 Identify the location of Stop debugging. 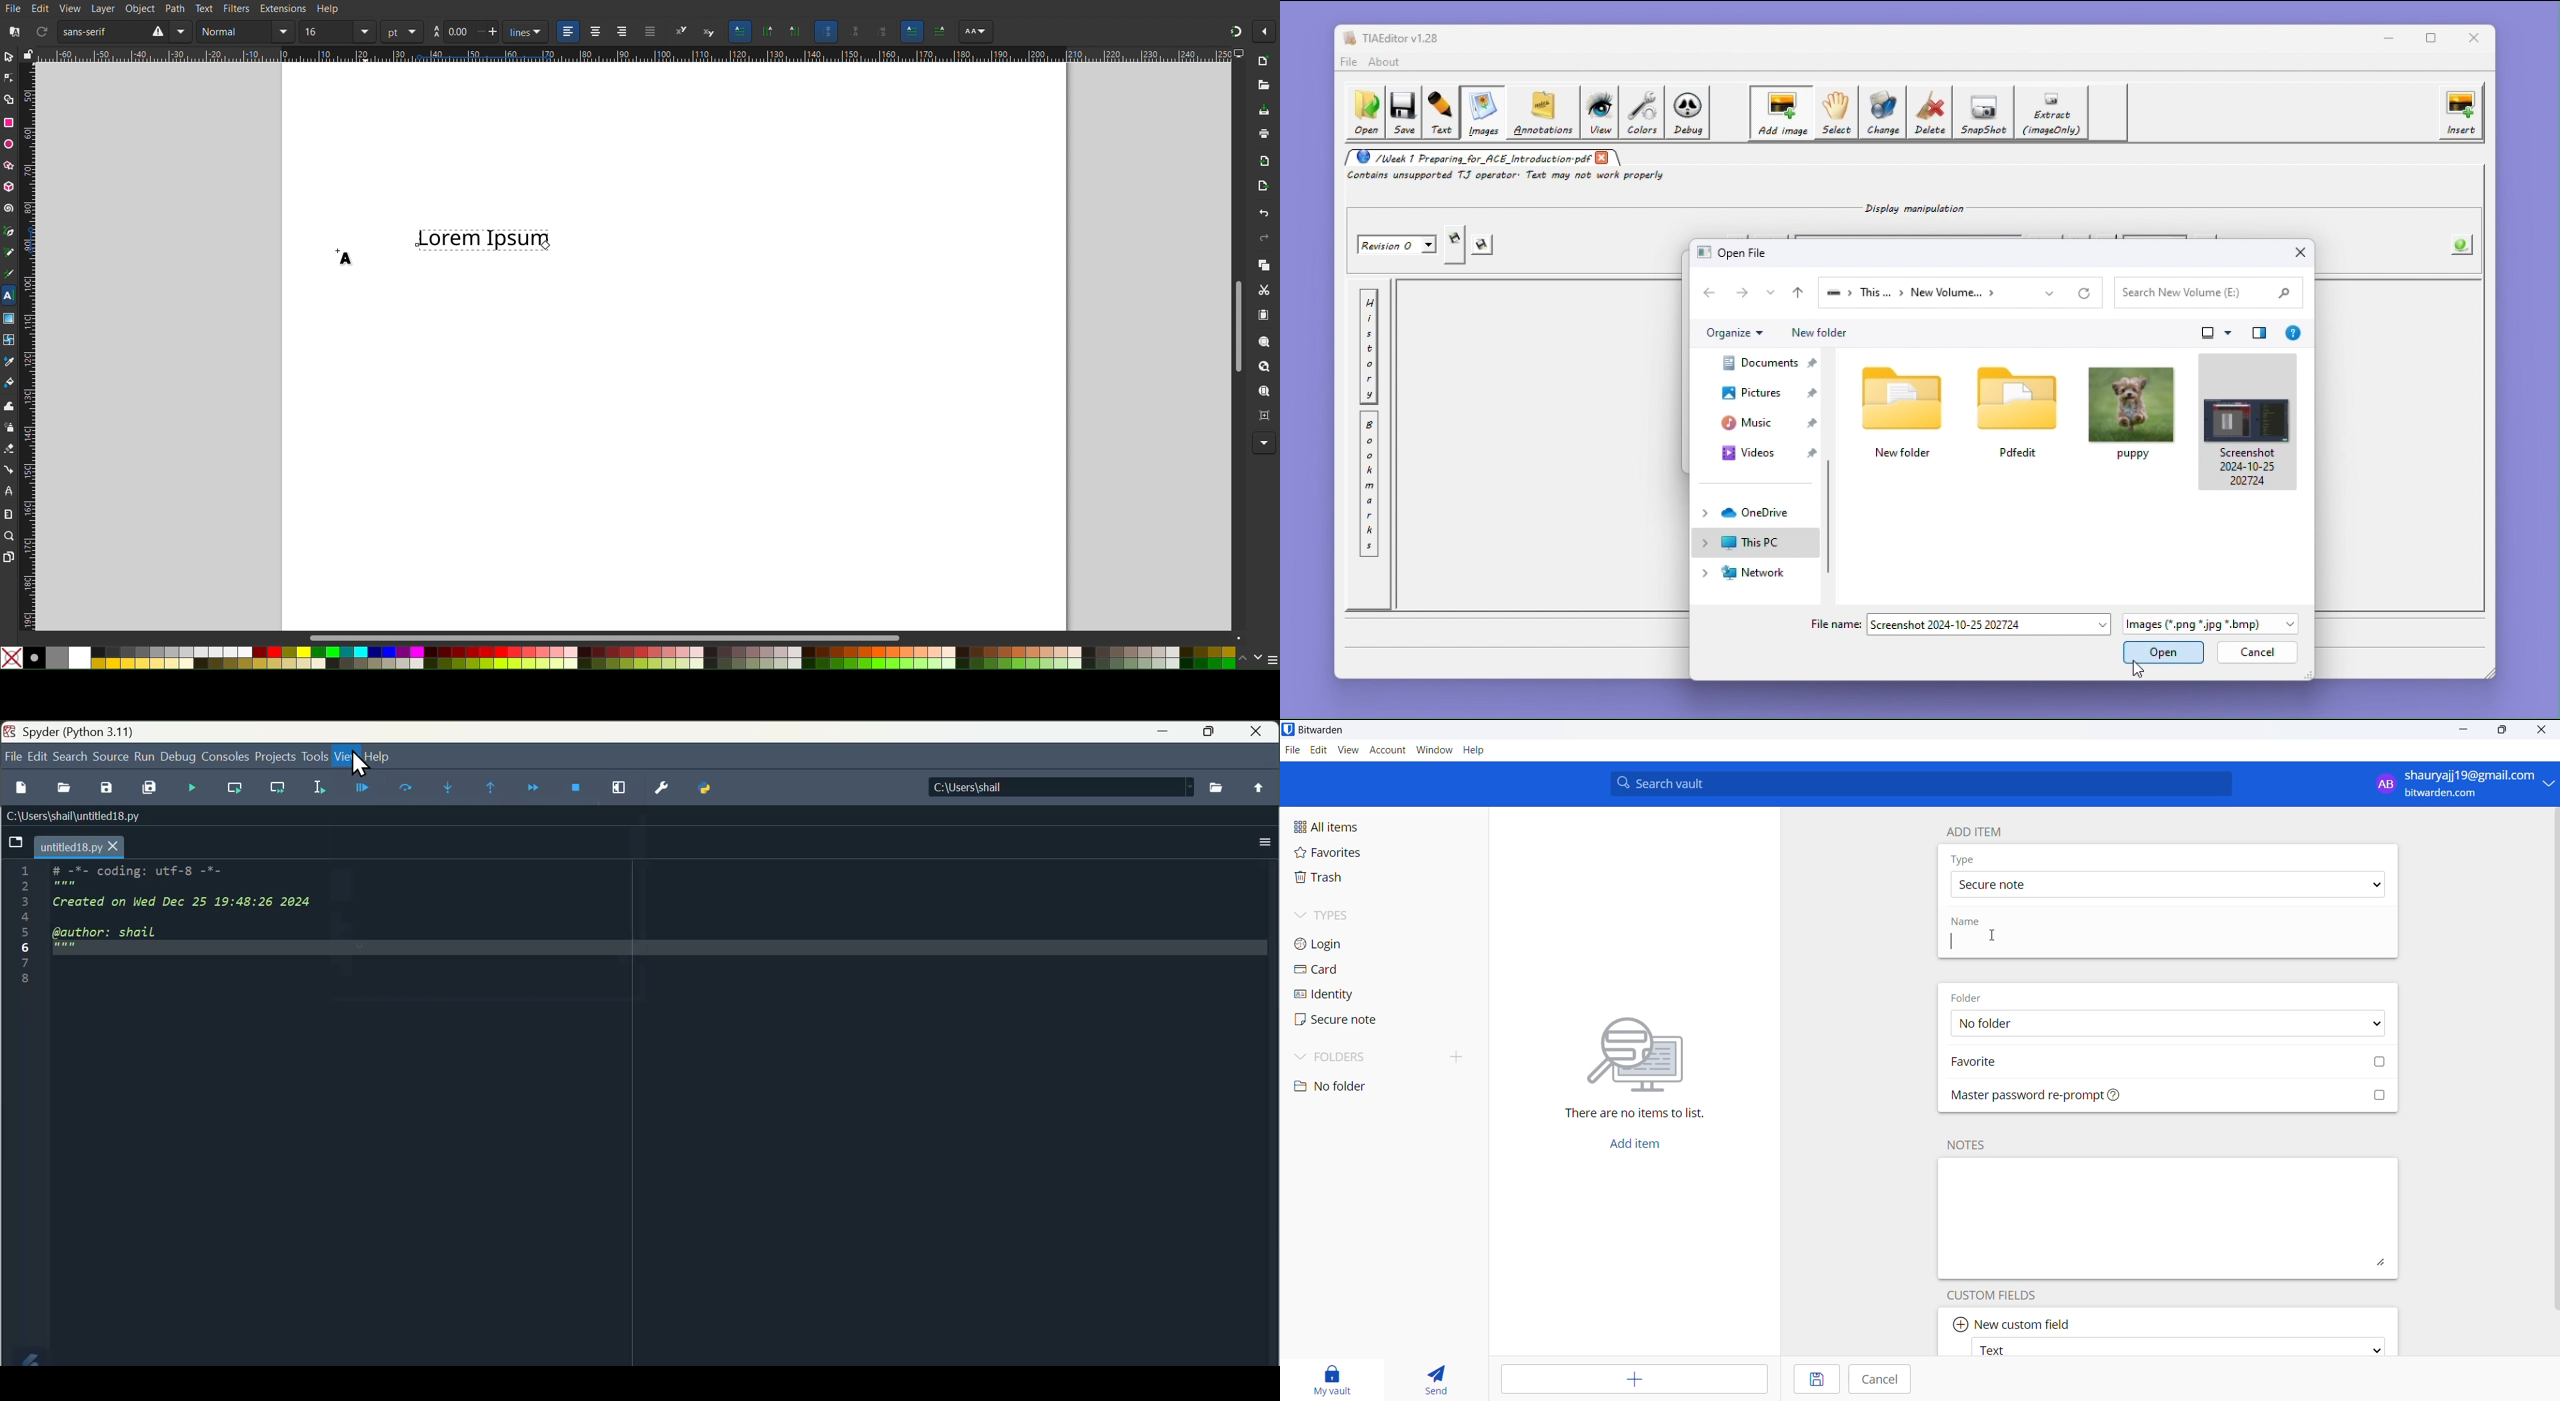
(576, 791).